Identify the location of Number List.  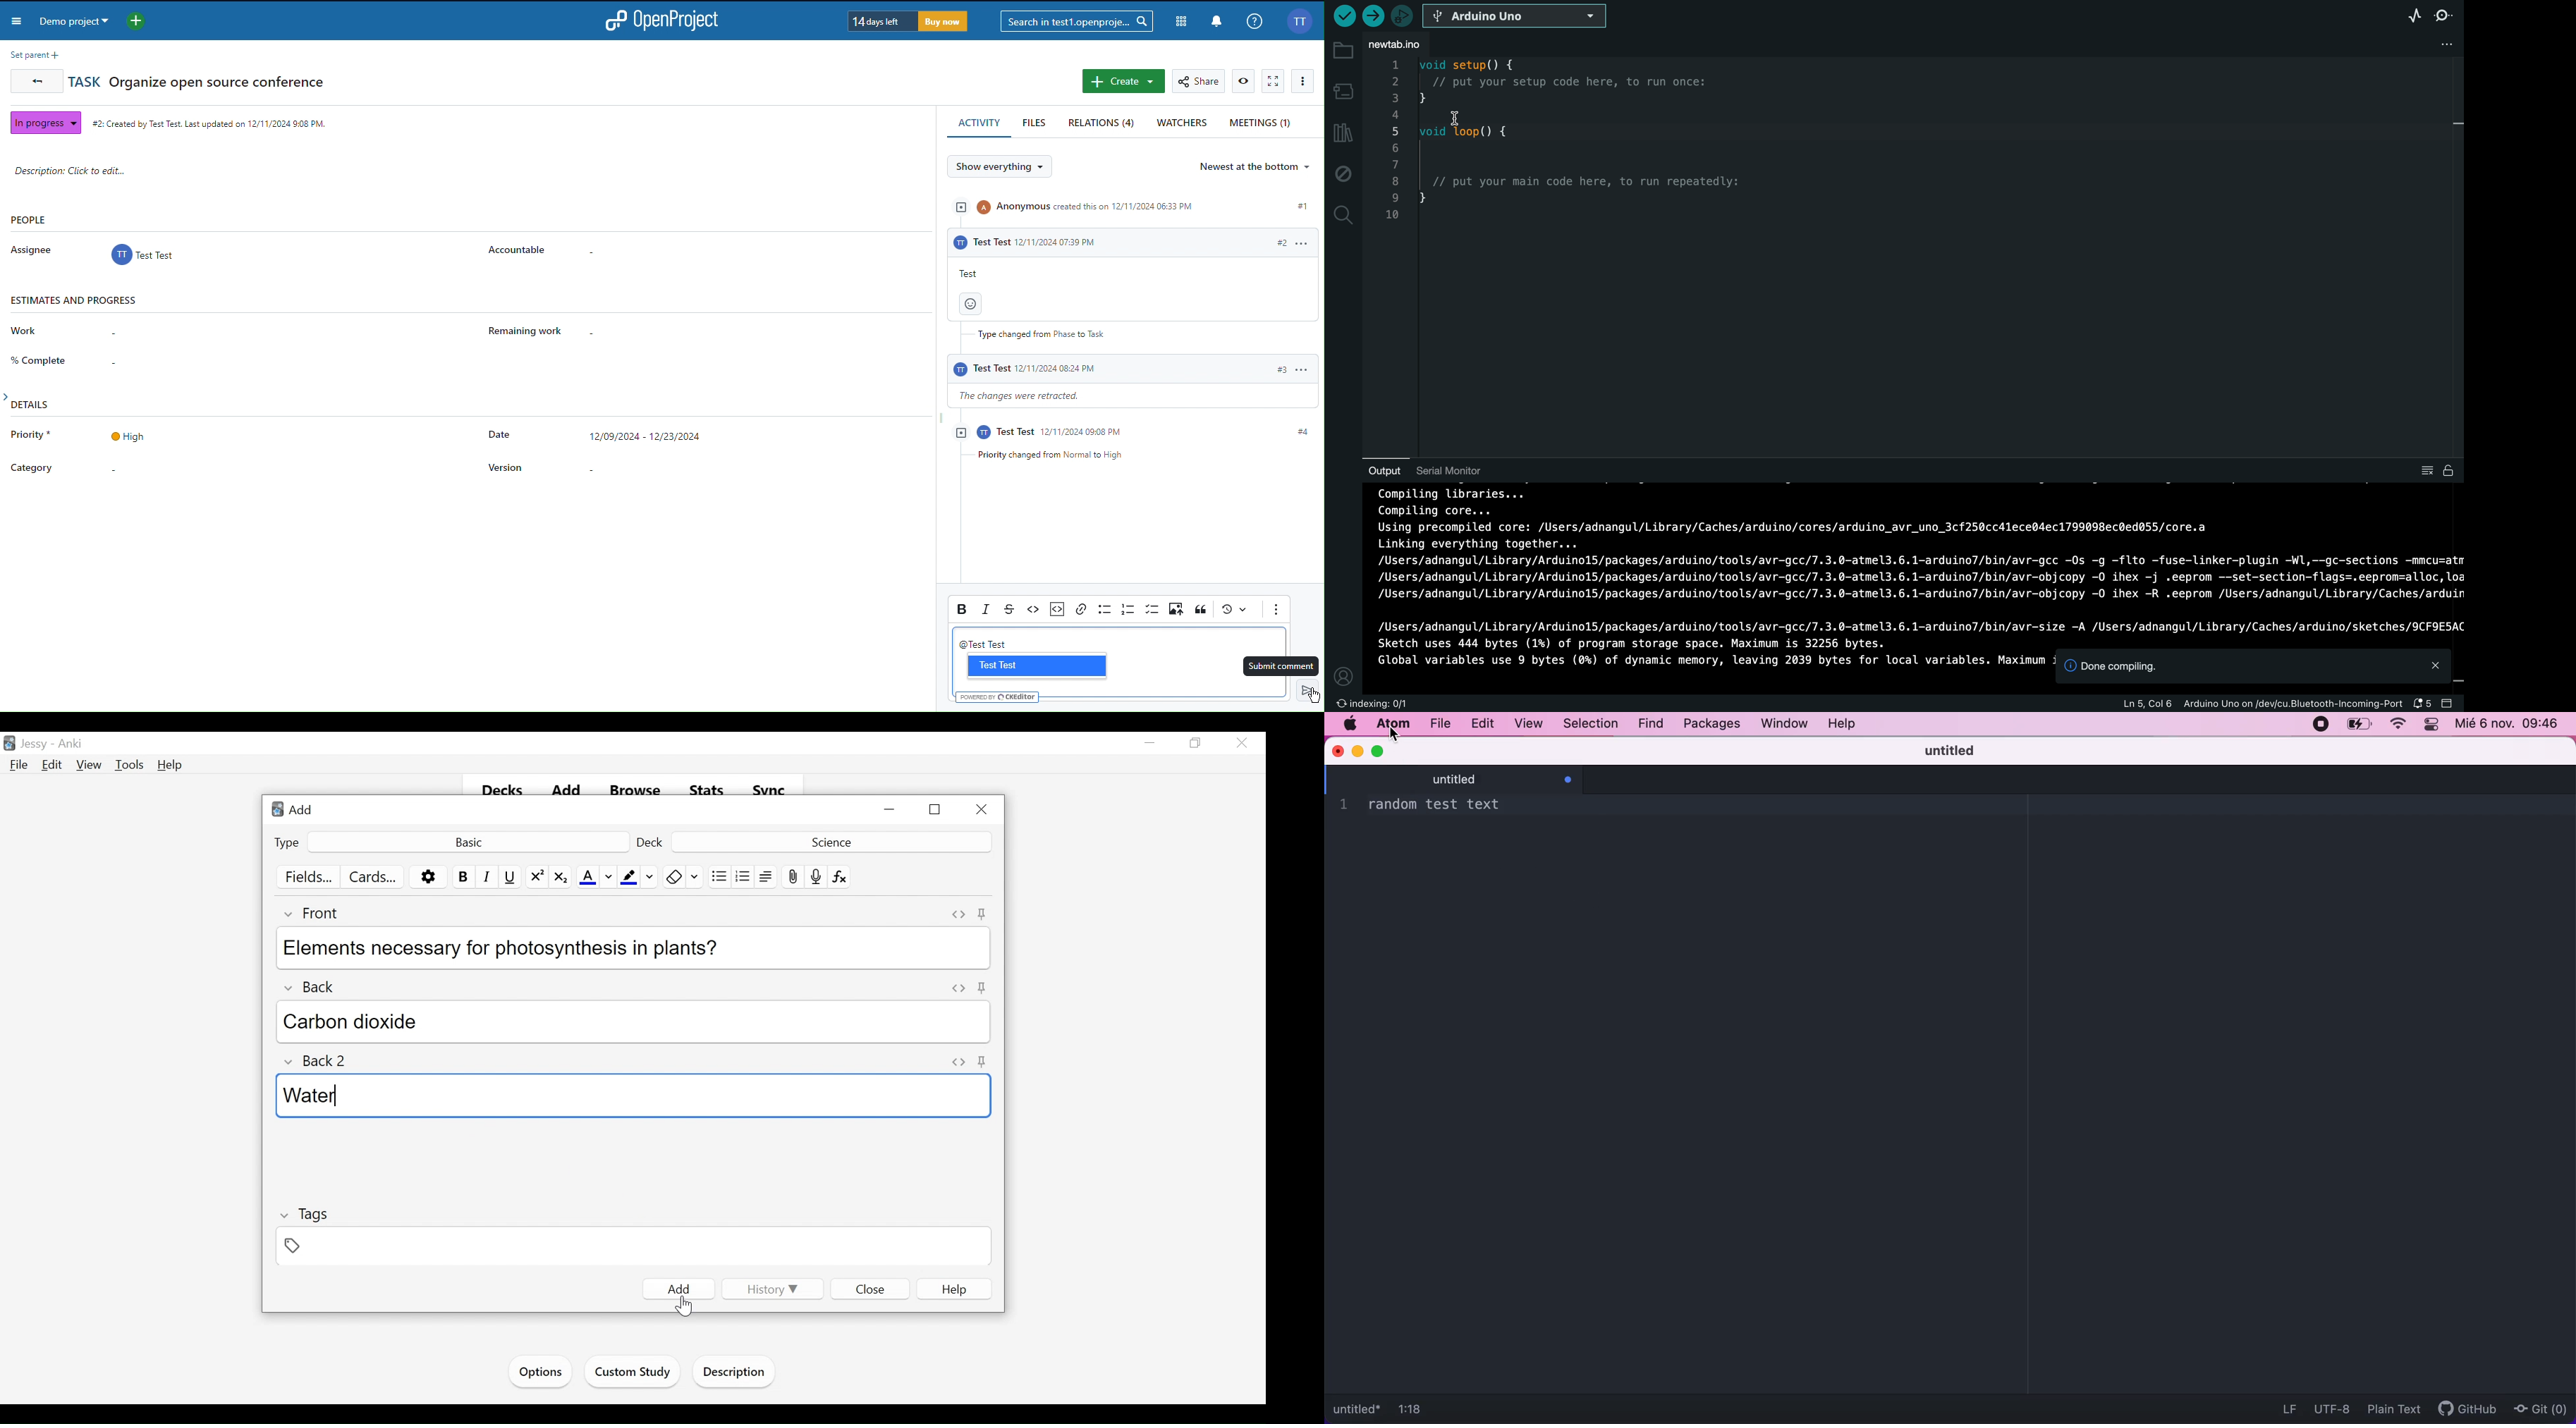
(1128, 609).